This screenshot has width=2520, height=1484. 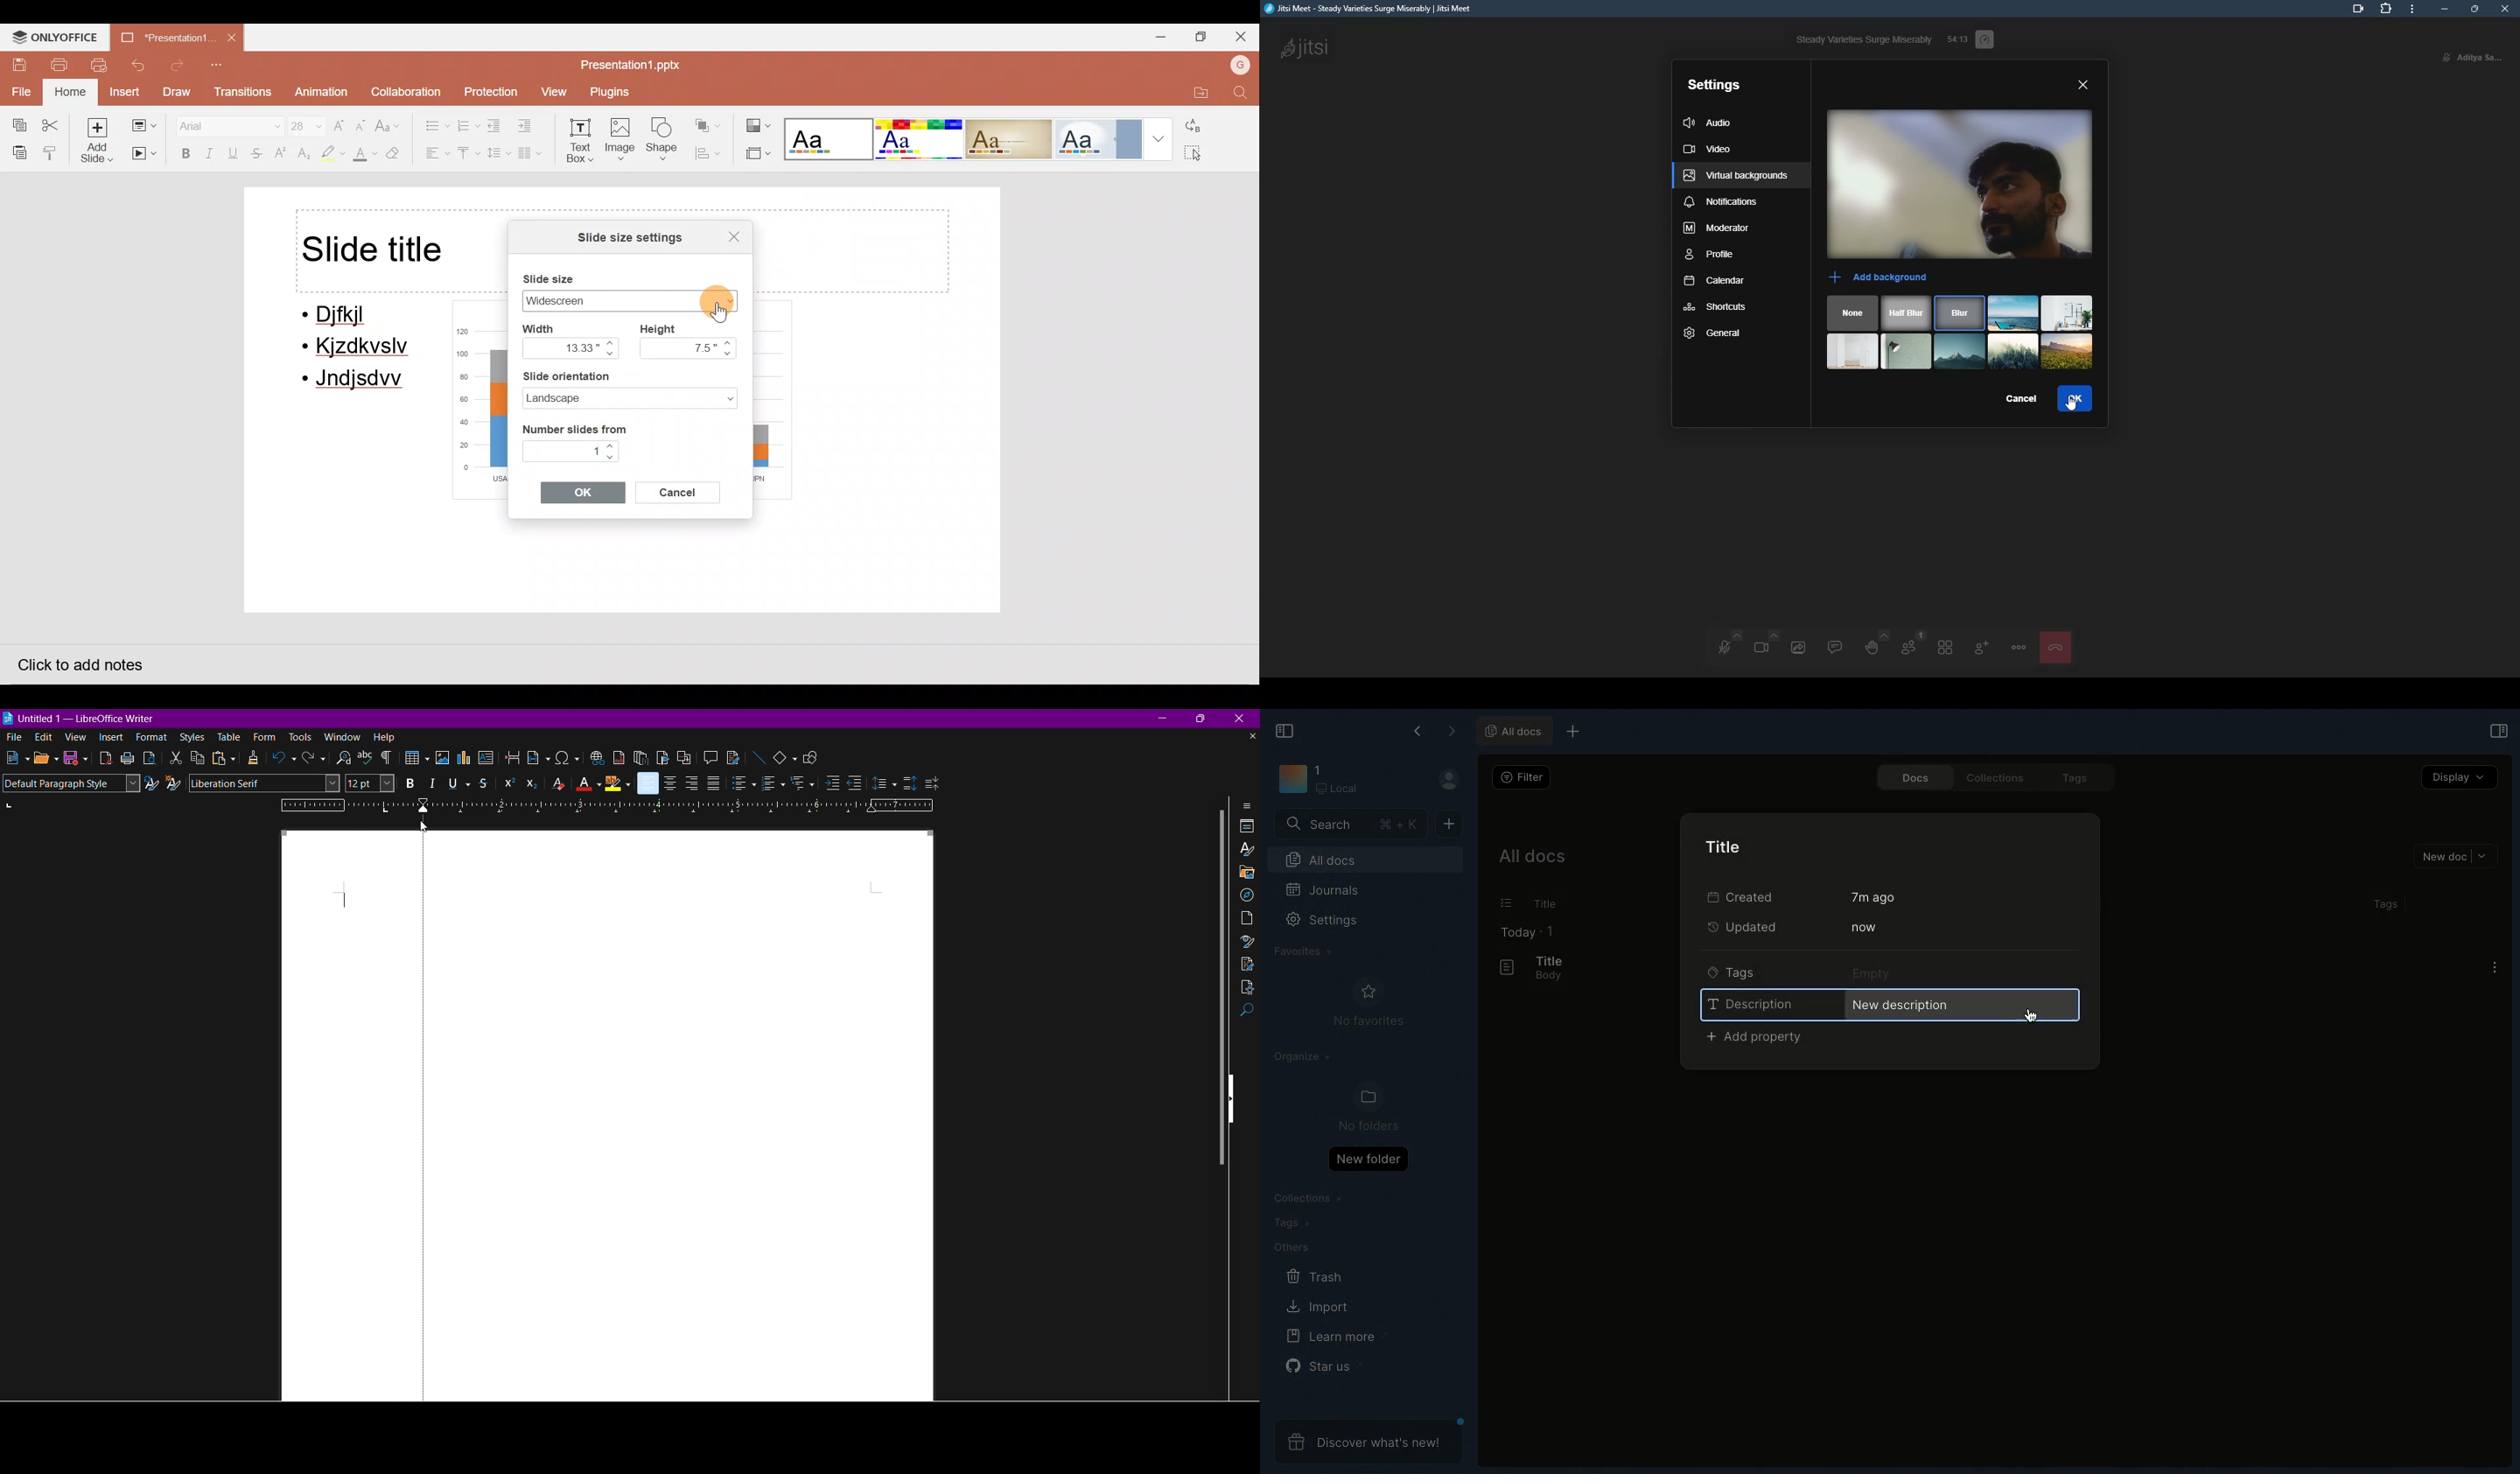 What do you see at coordinates (932, 782) in the screenshot?
I see `Decrease Spacing` at bounding box center [932, 782].